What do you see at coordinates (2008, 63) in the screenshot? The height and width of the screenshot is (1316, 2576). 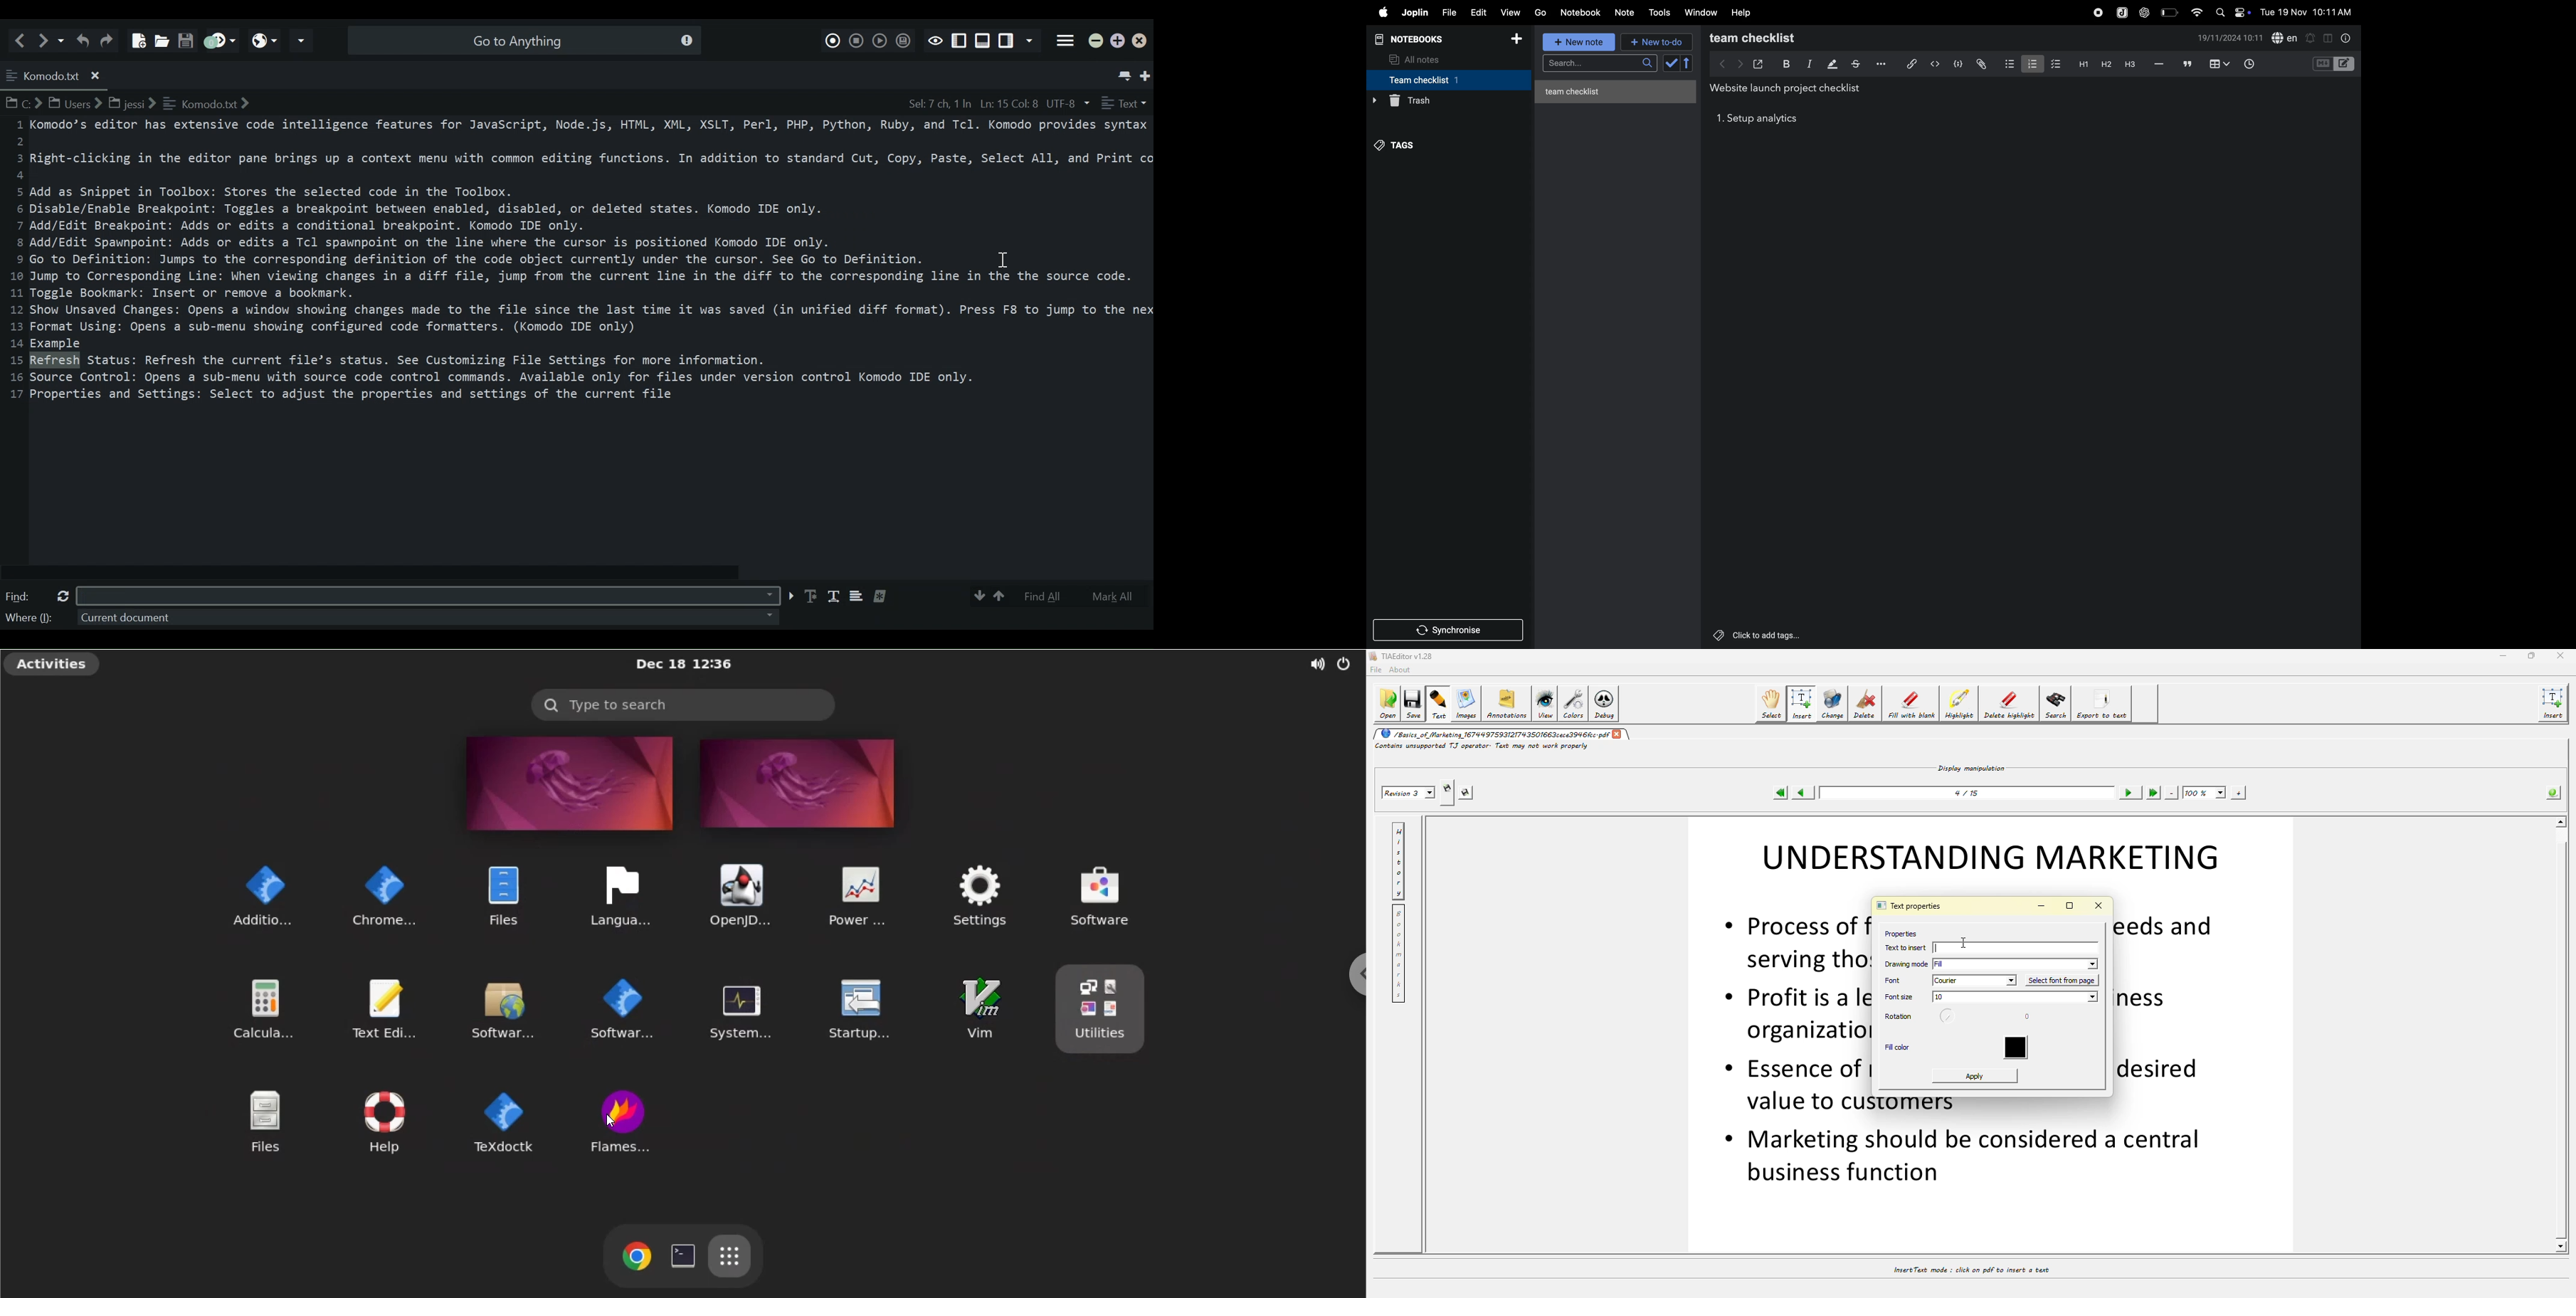 I see `bullet list` at bounding box center [2008, 63].